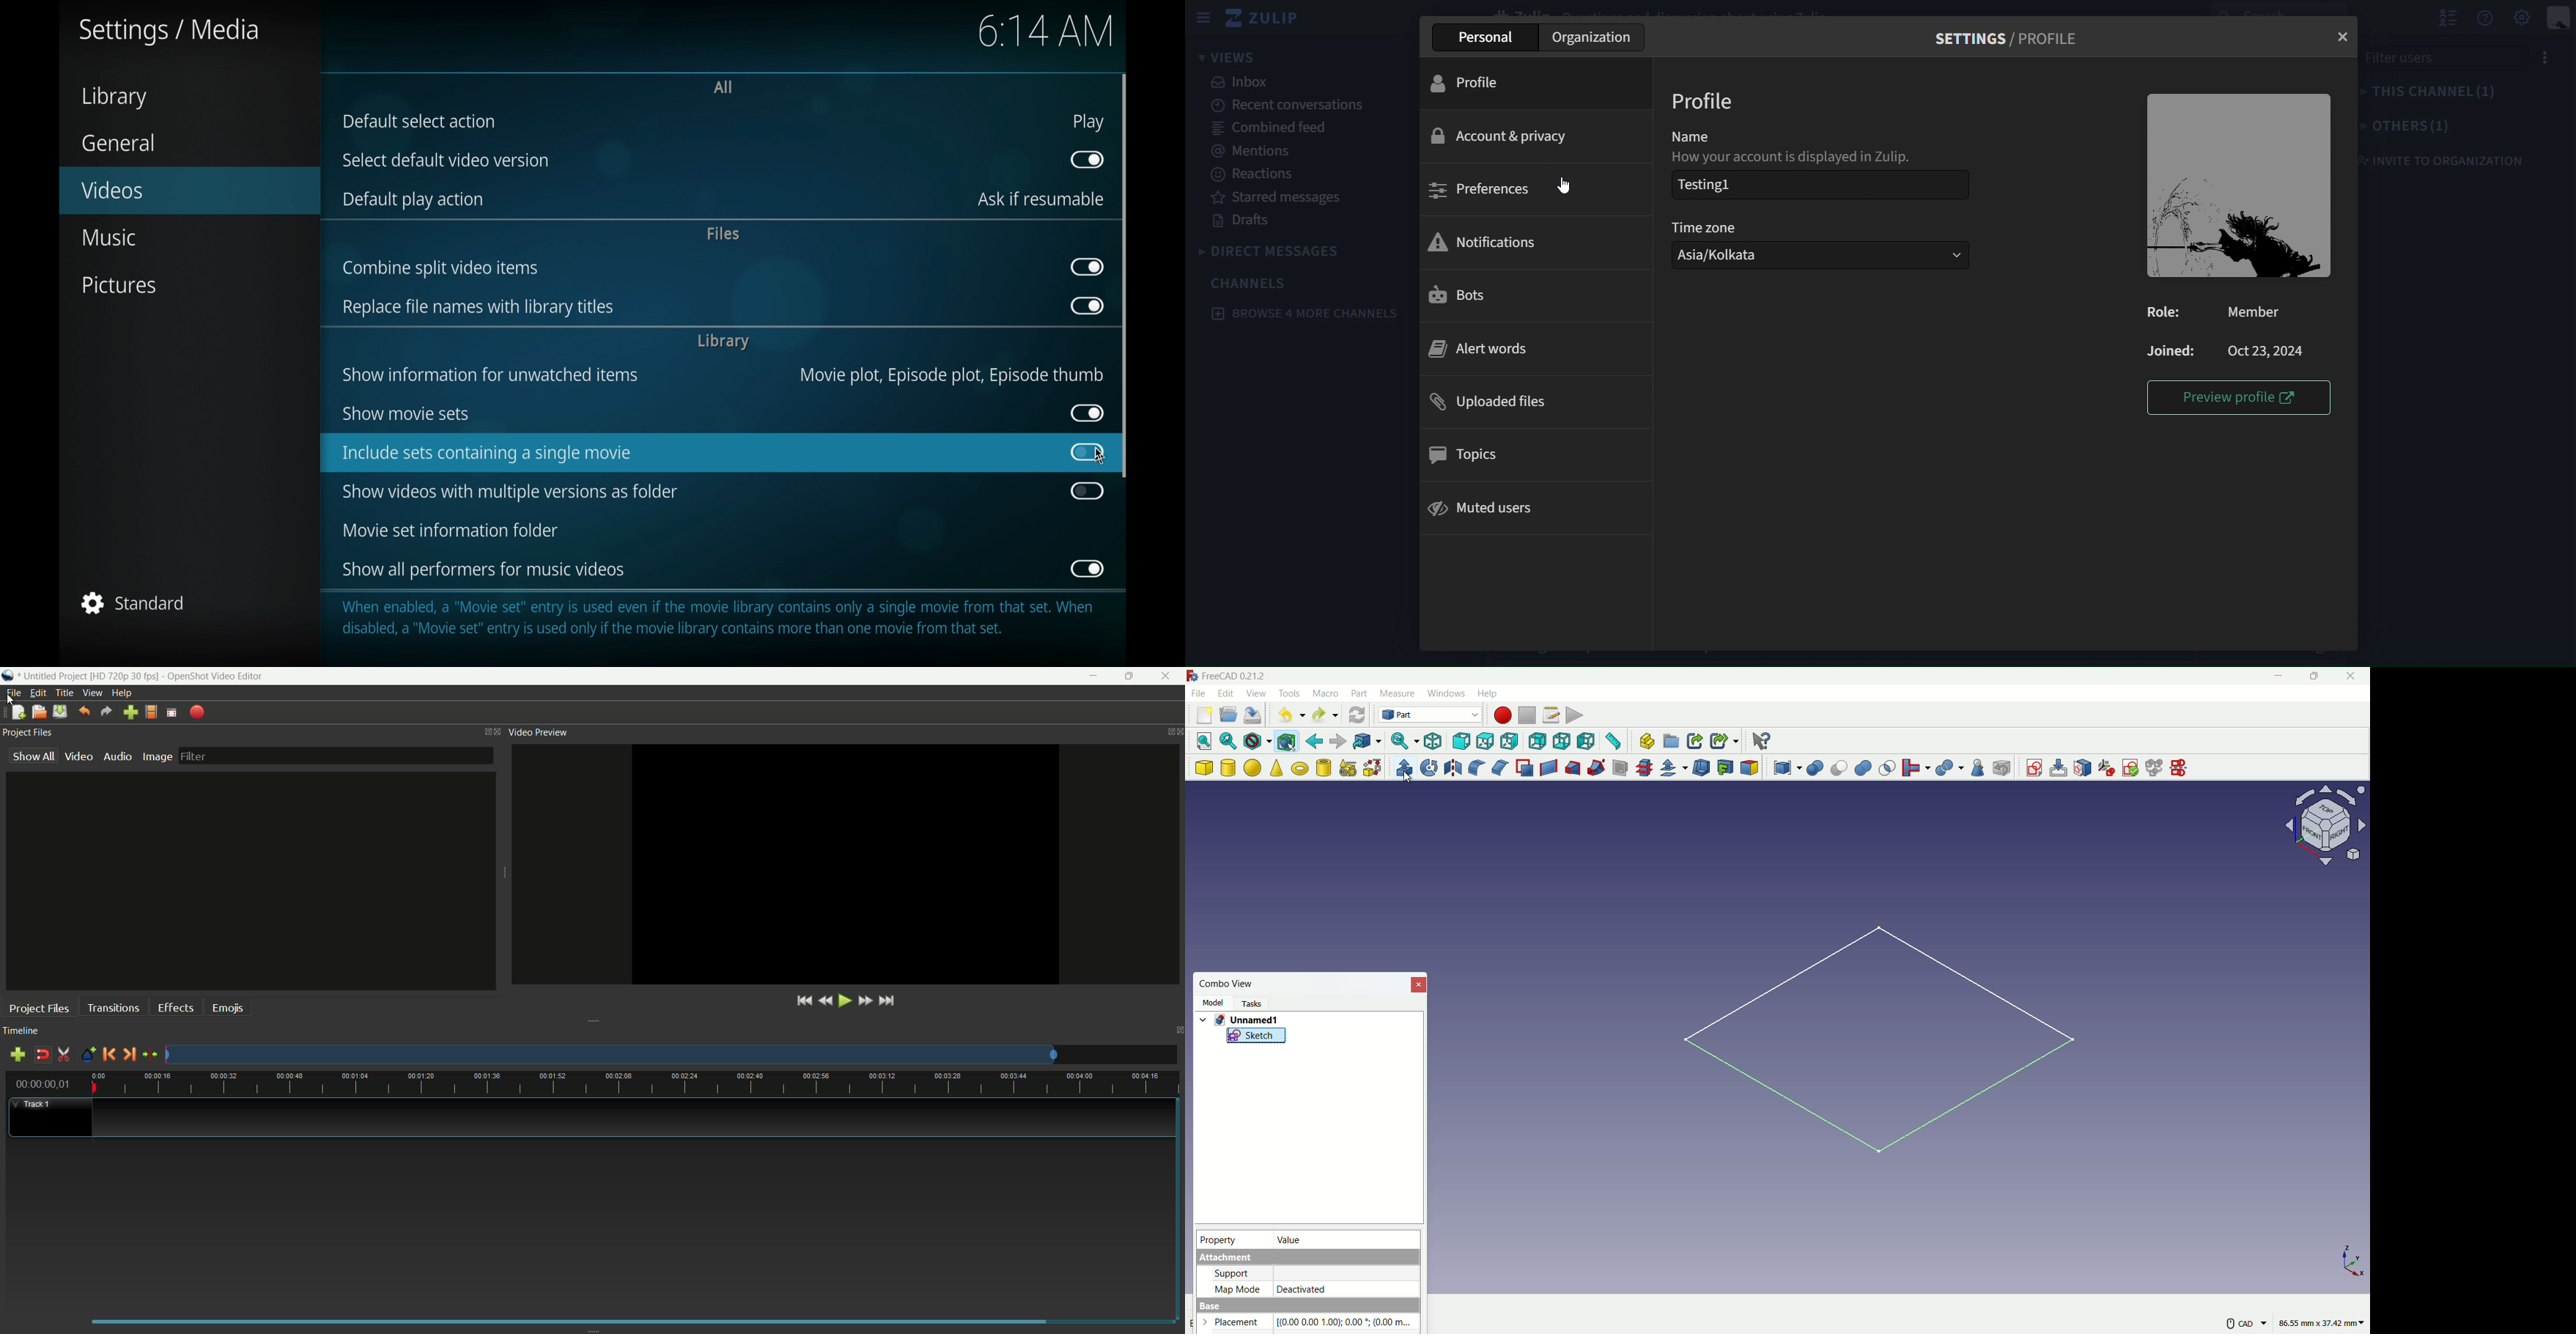 The width and height of the screenshot is (2576, 1344). Describe the element at coordinates (1535, 399) in the screenshot. I see `uploaded files` at that location.